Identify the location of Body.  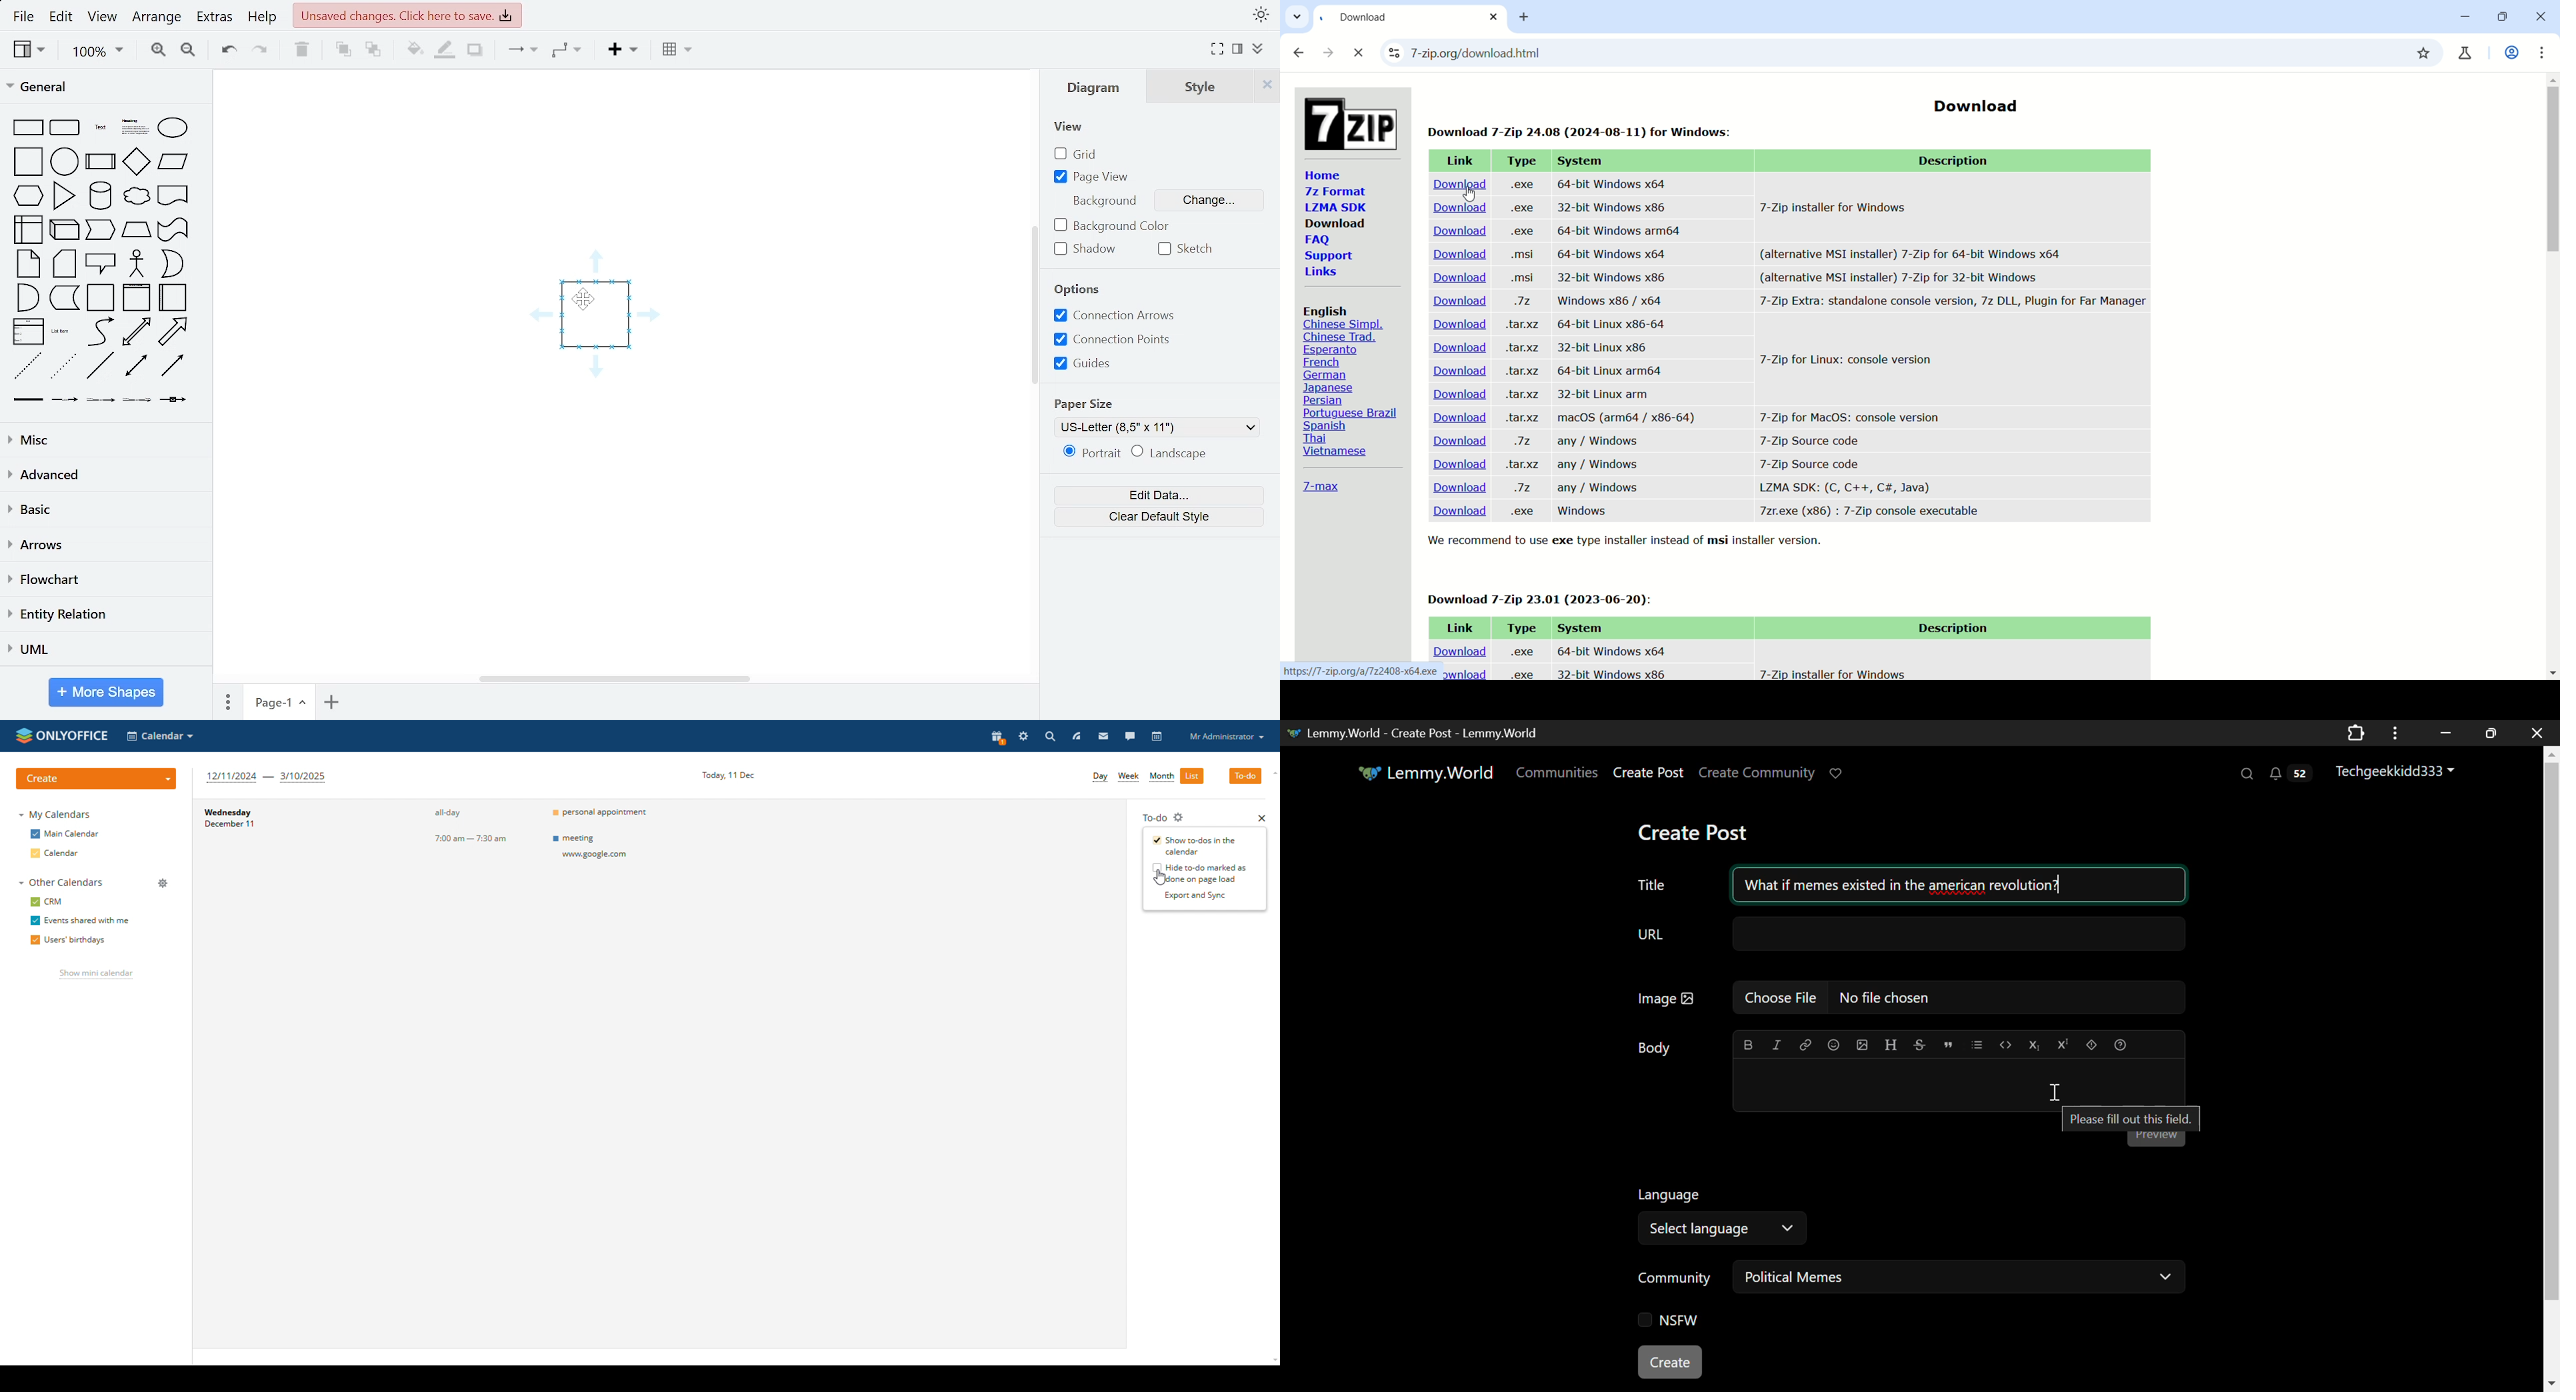
(1653, 1047).